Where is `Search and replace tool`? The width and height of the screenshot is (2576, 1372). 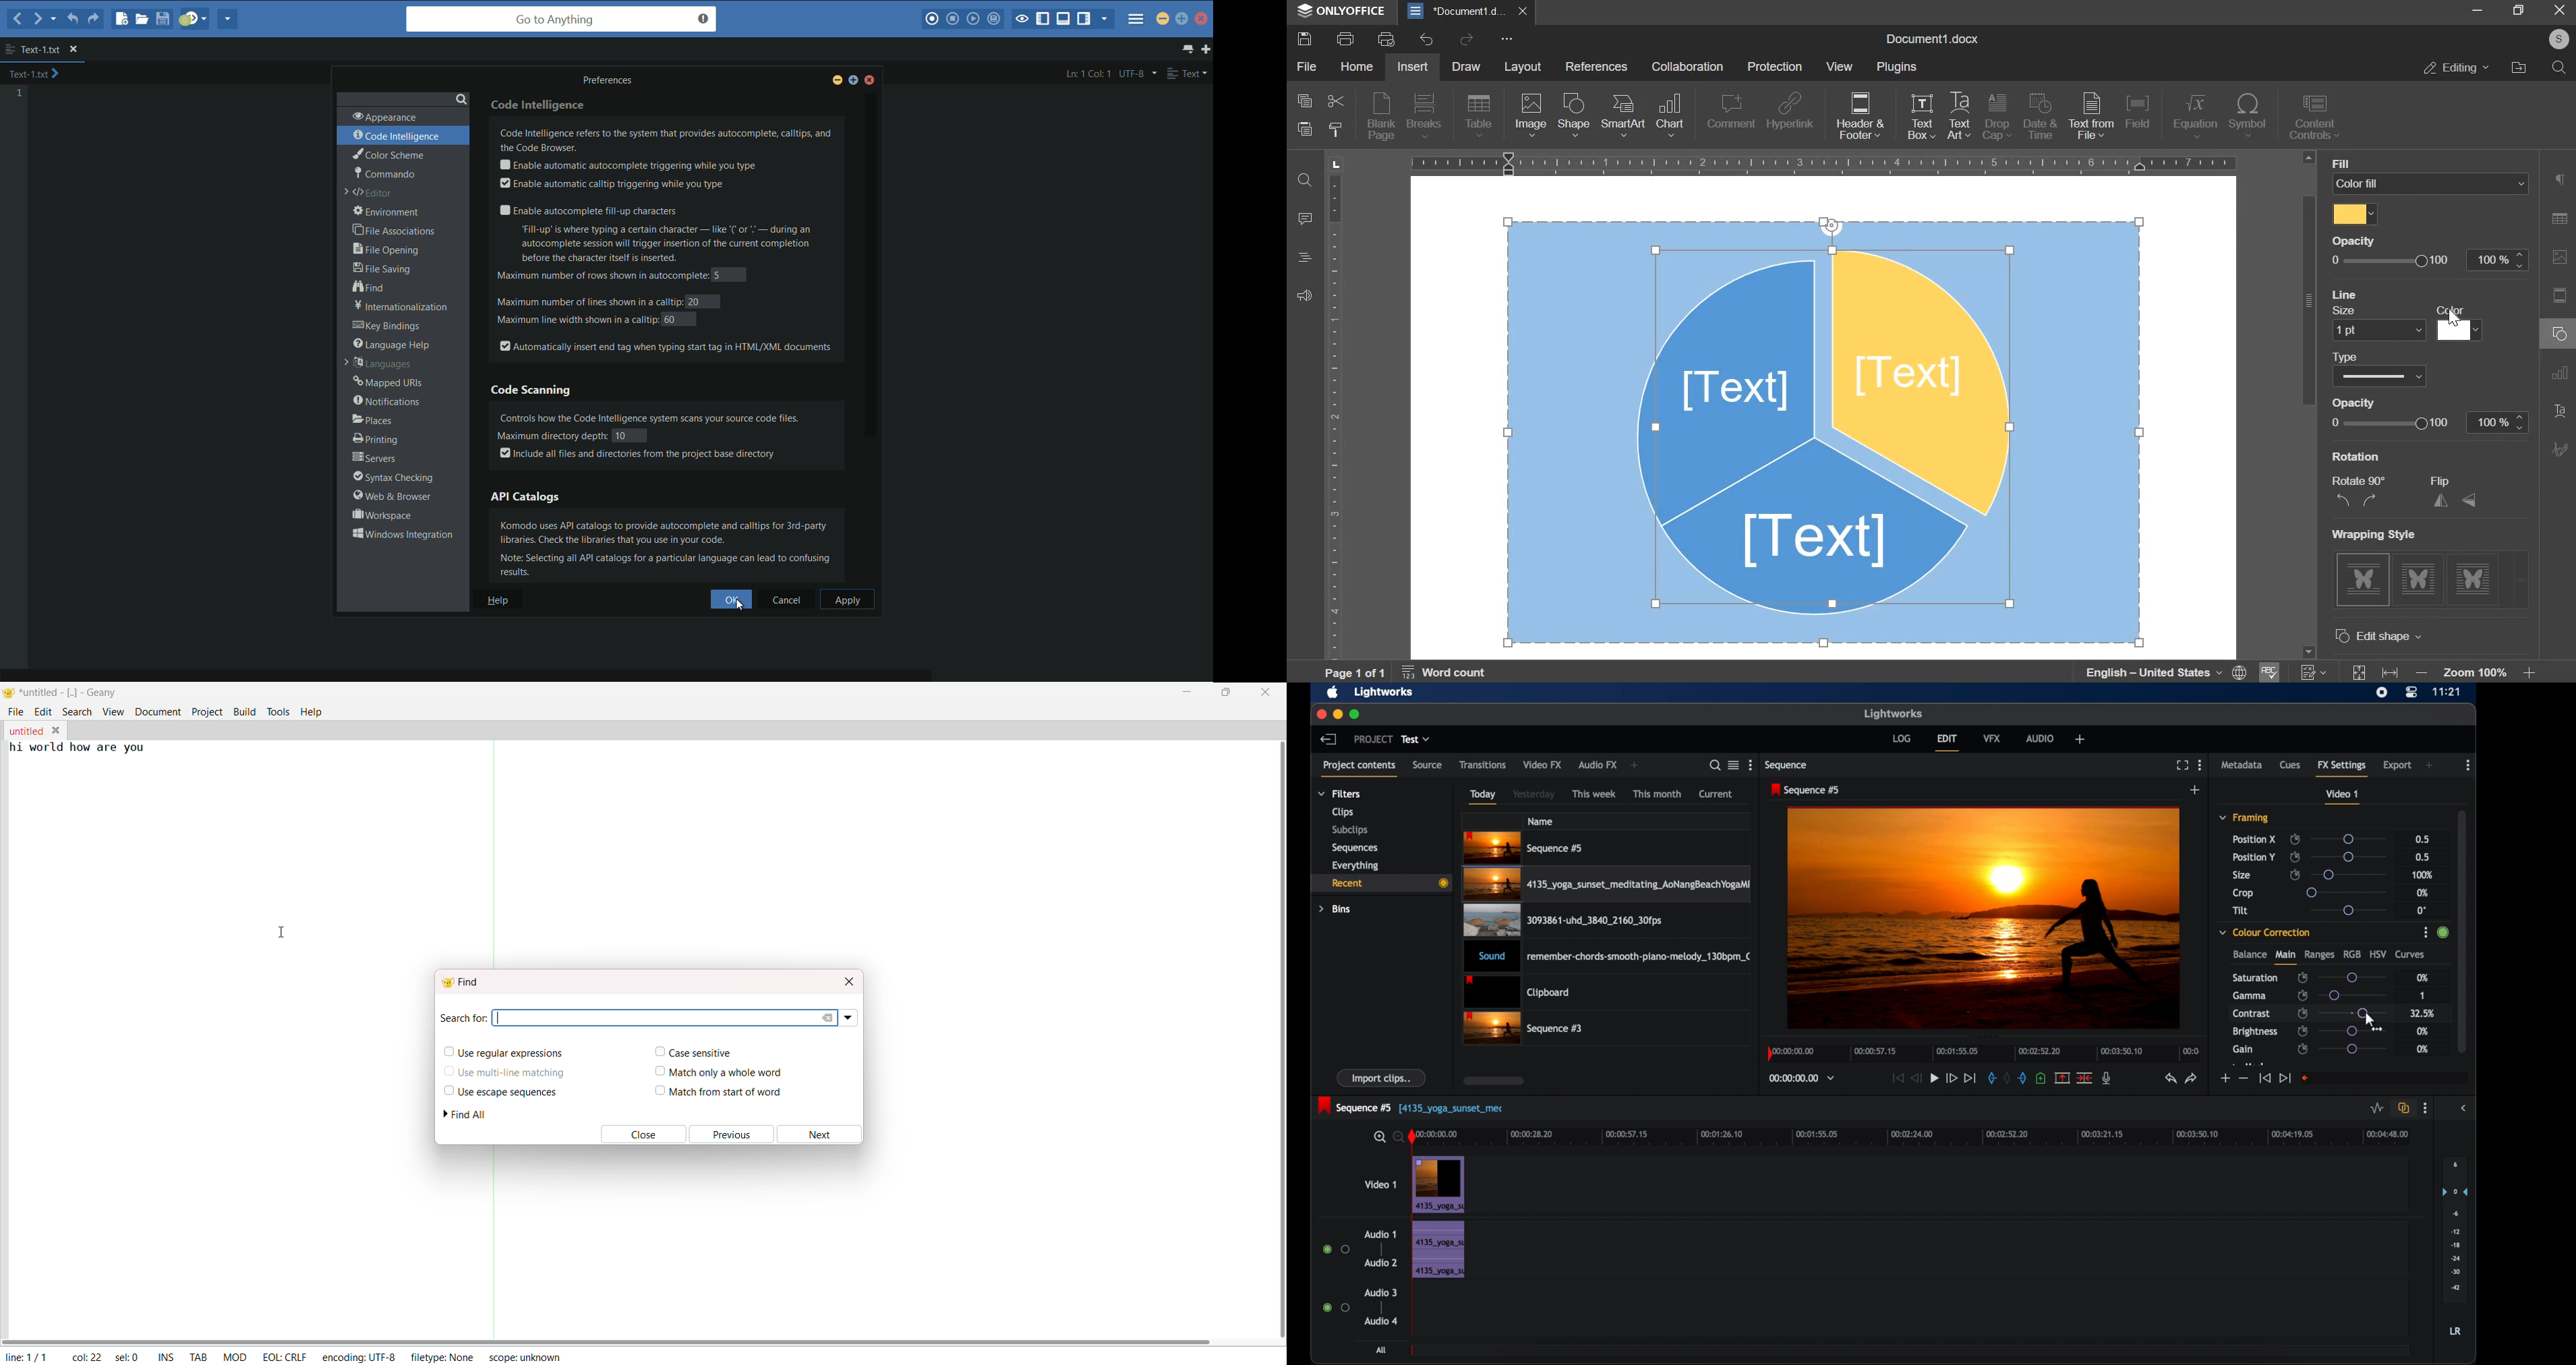
Search and replace tool is located at coordinates (1308, 181).